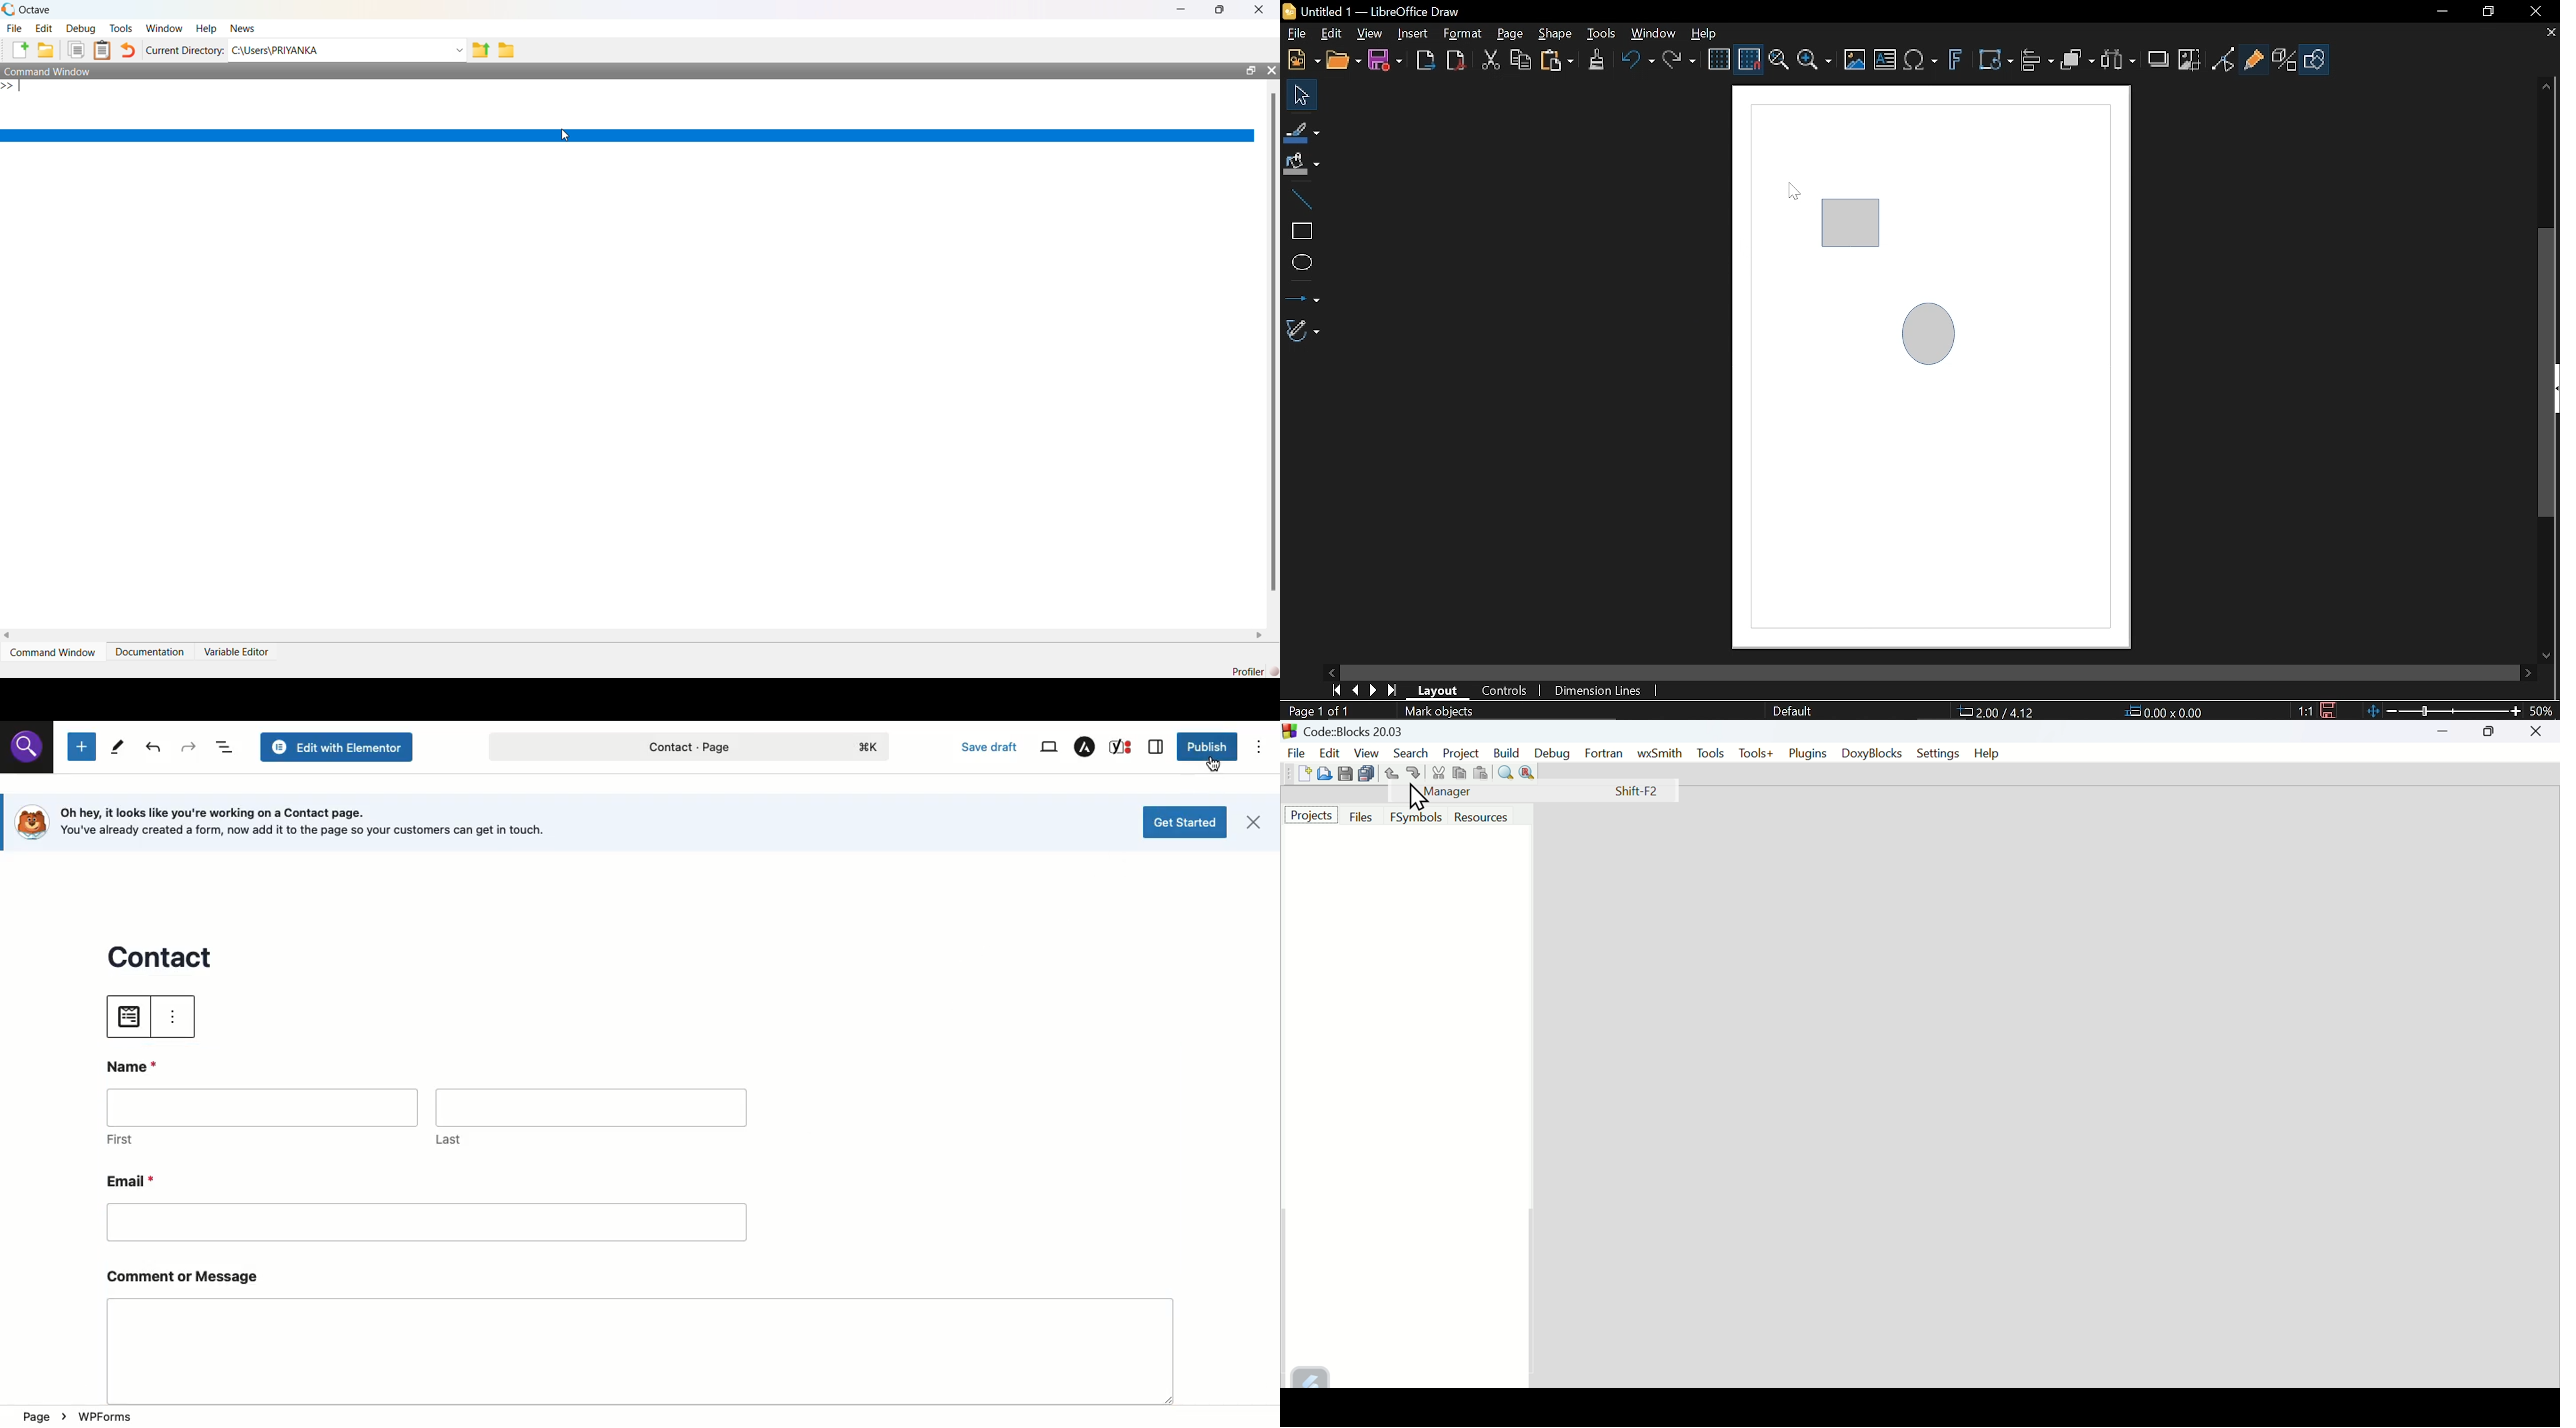  I want to click on Zoom and pan, so click(1778, 60).